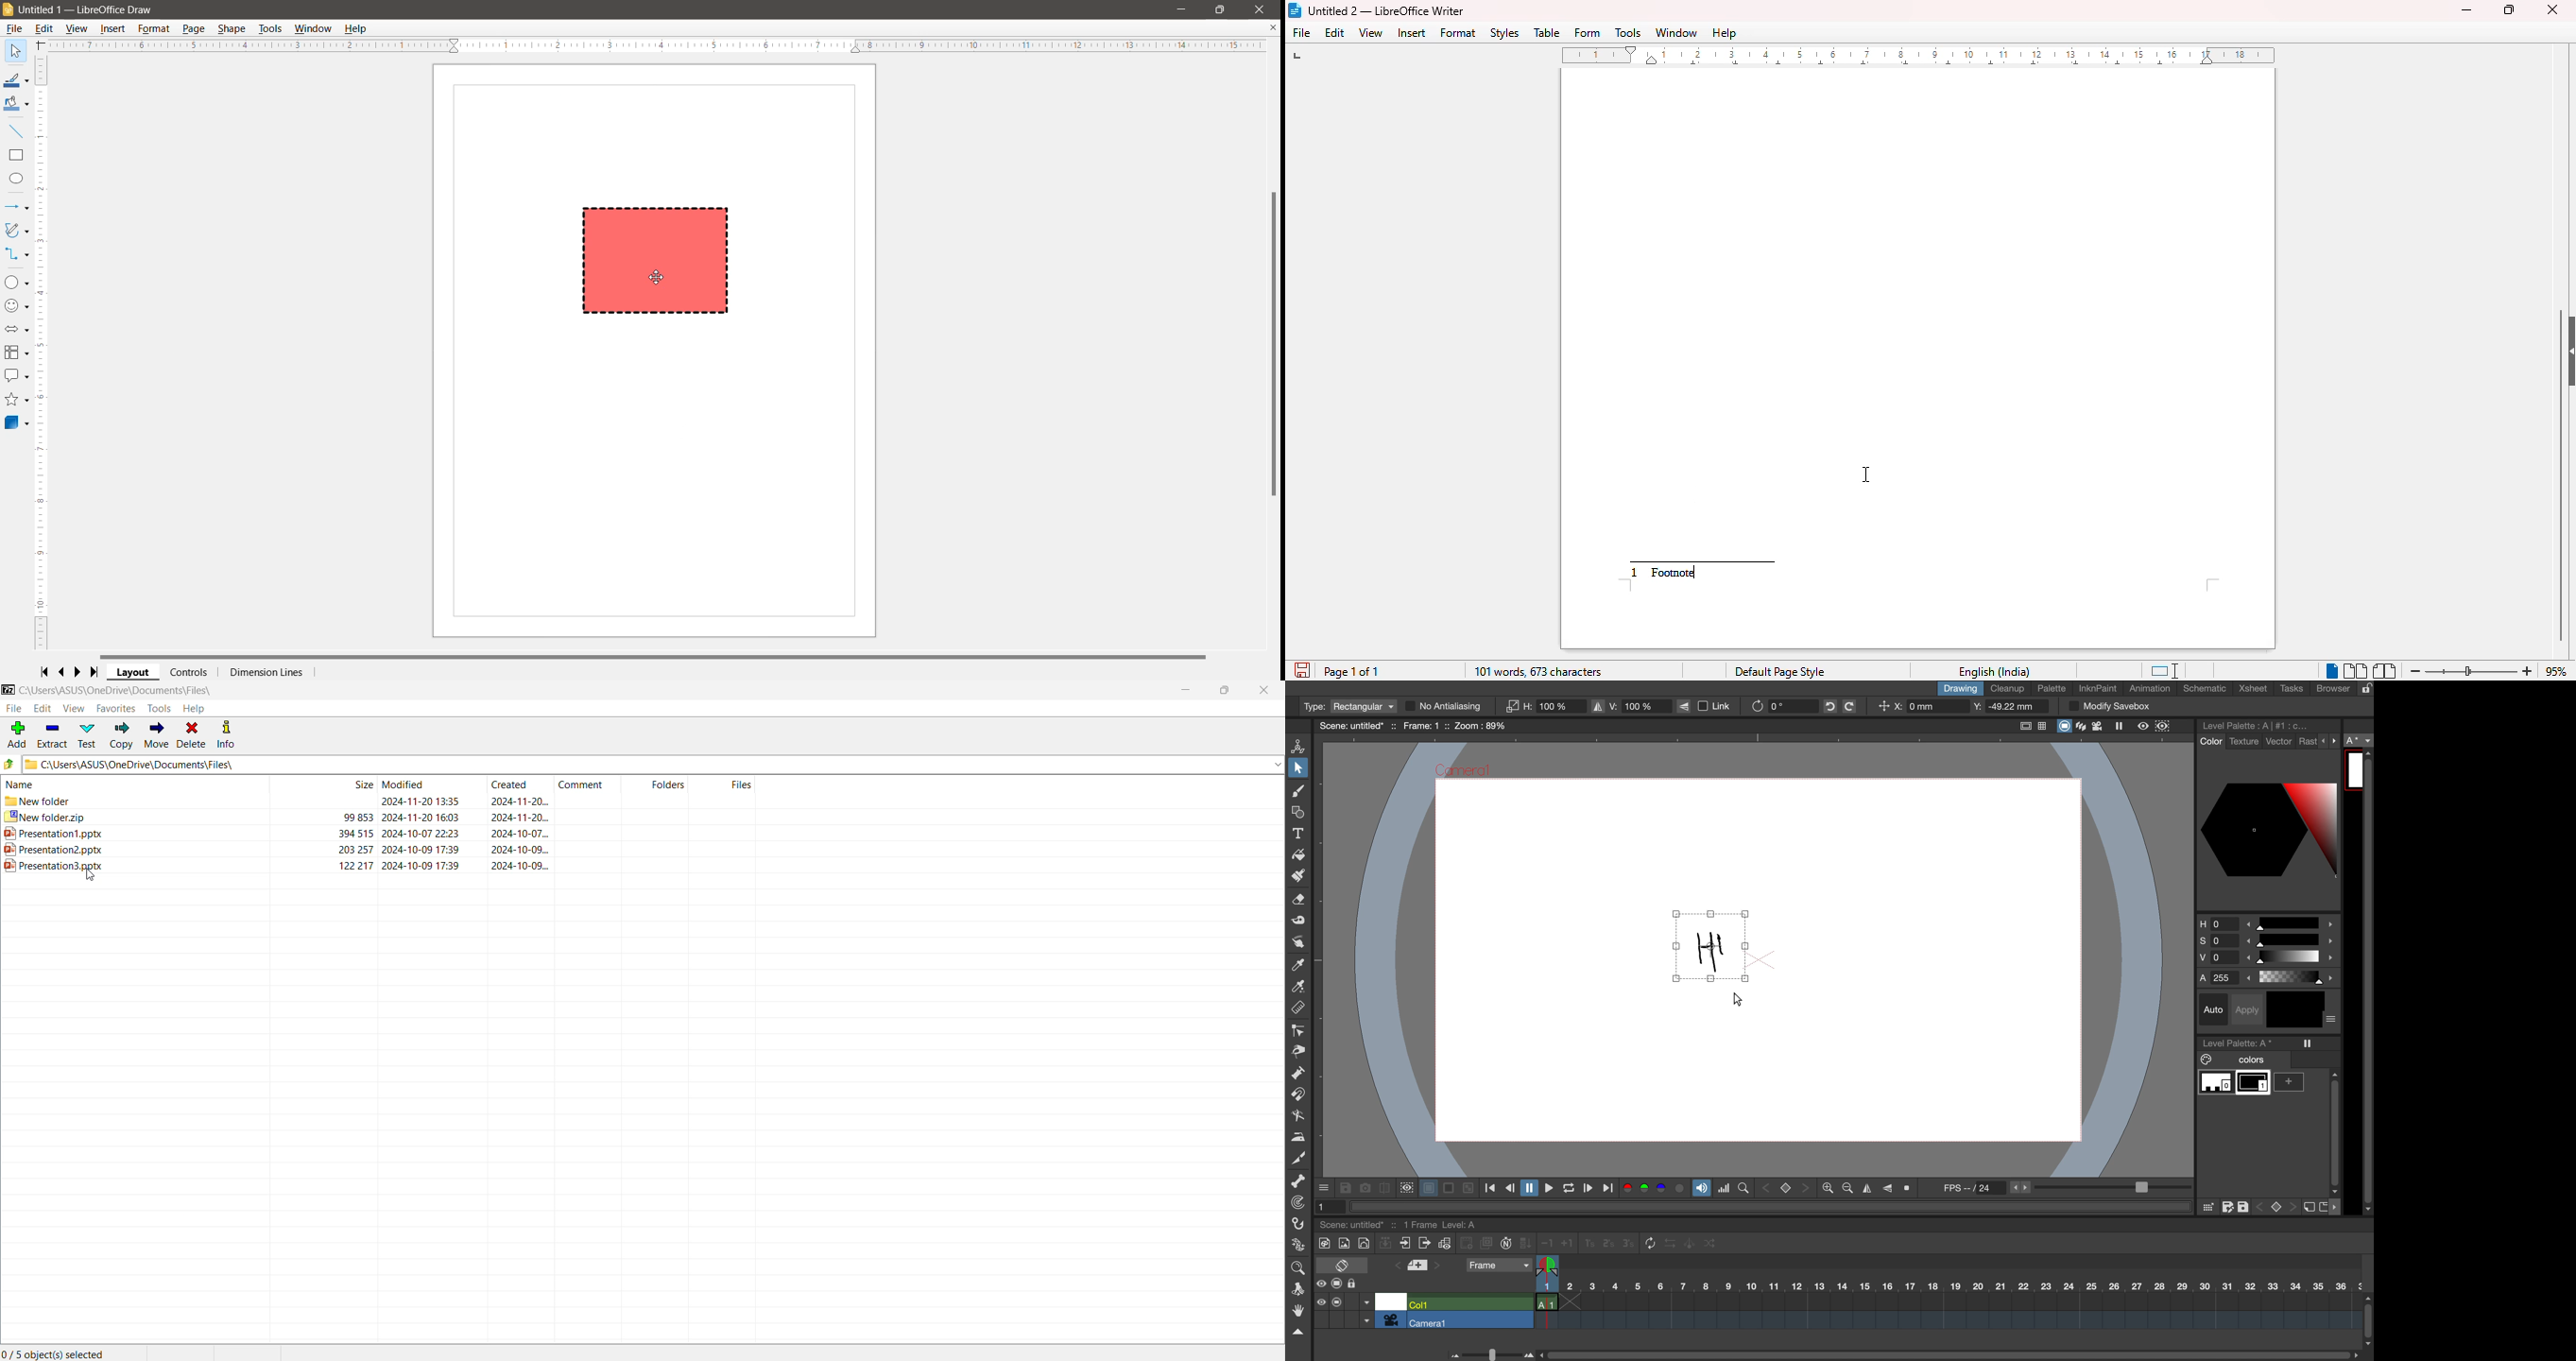 The width and height of the screenshot is (2576, 1372). Describe the element at coordinates (589, 783) in the screenshot. I see `Comments` at that location.